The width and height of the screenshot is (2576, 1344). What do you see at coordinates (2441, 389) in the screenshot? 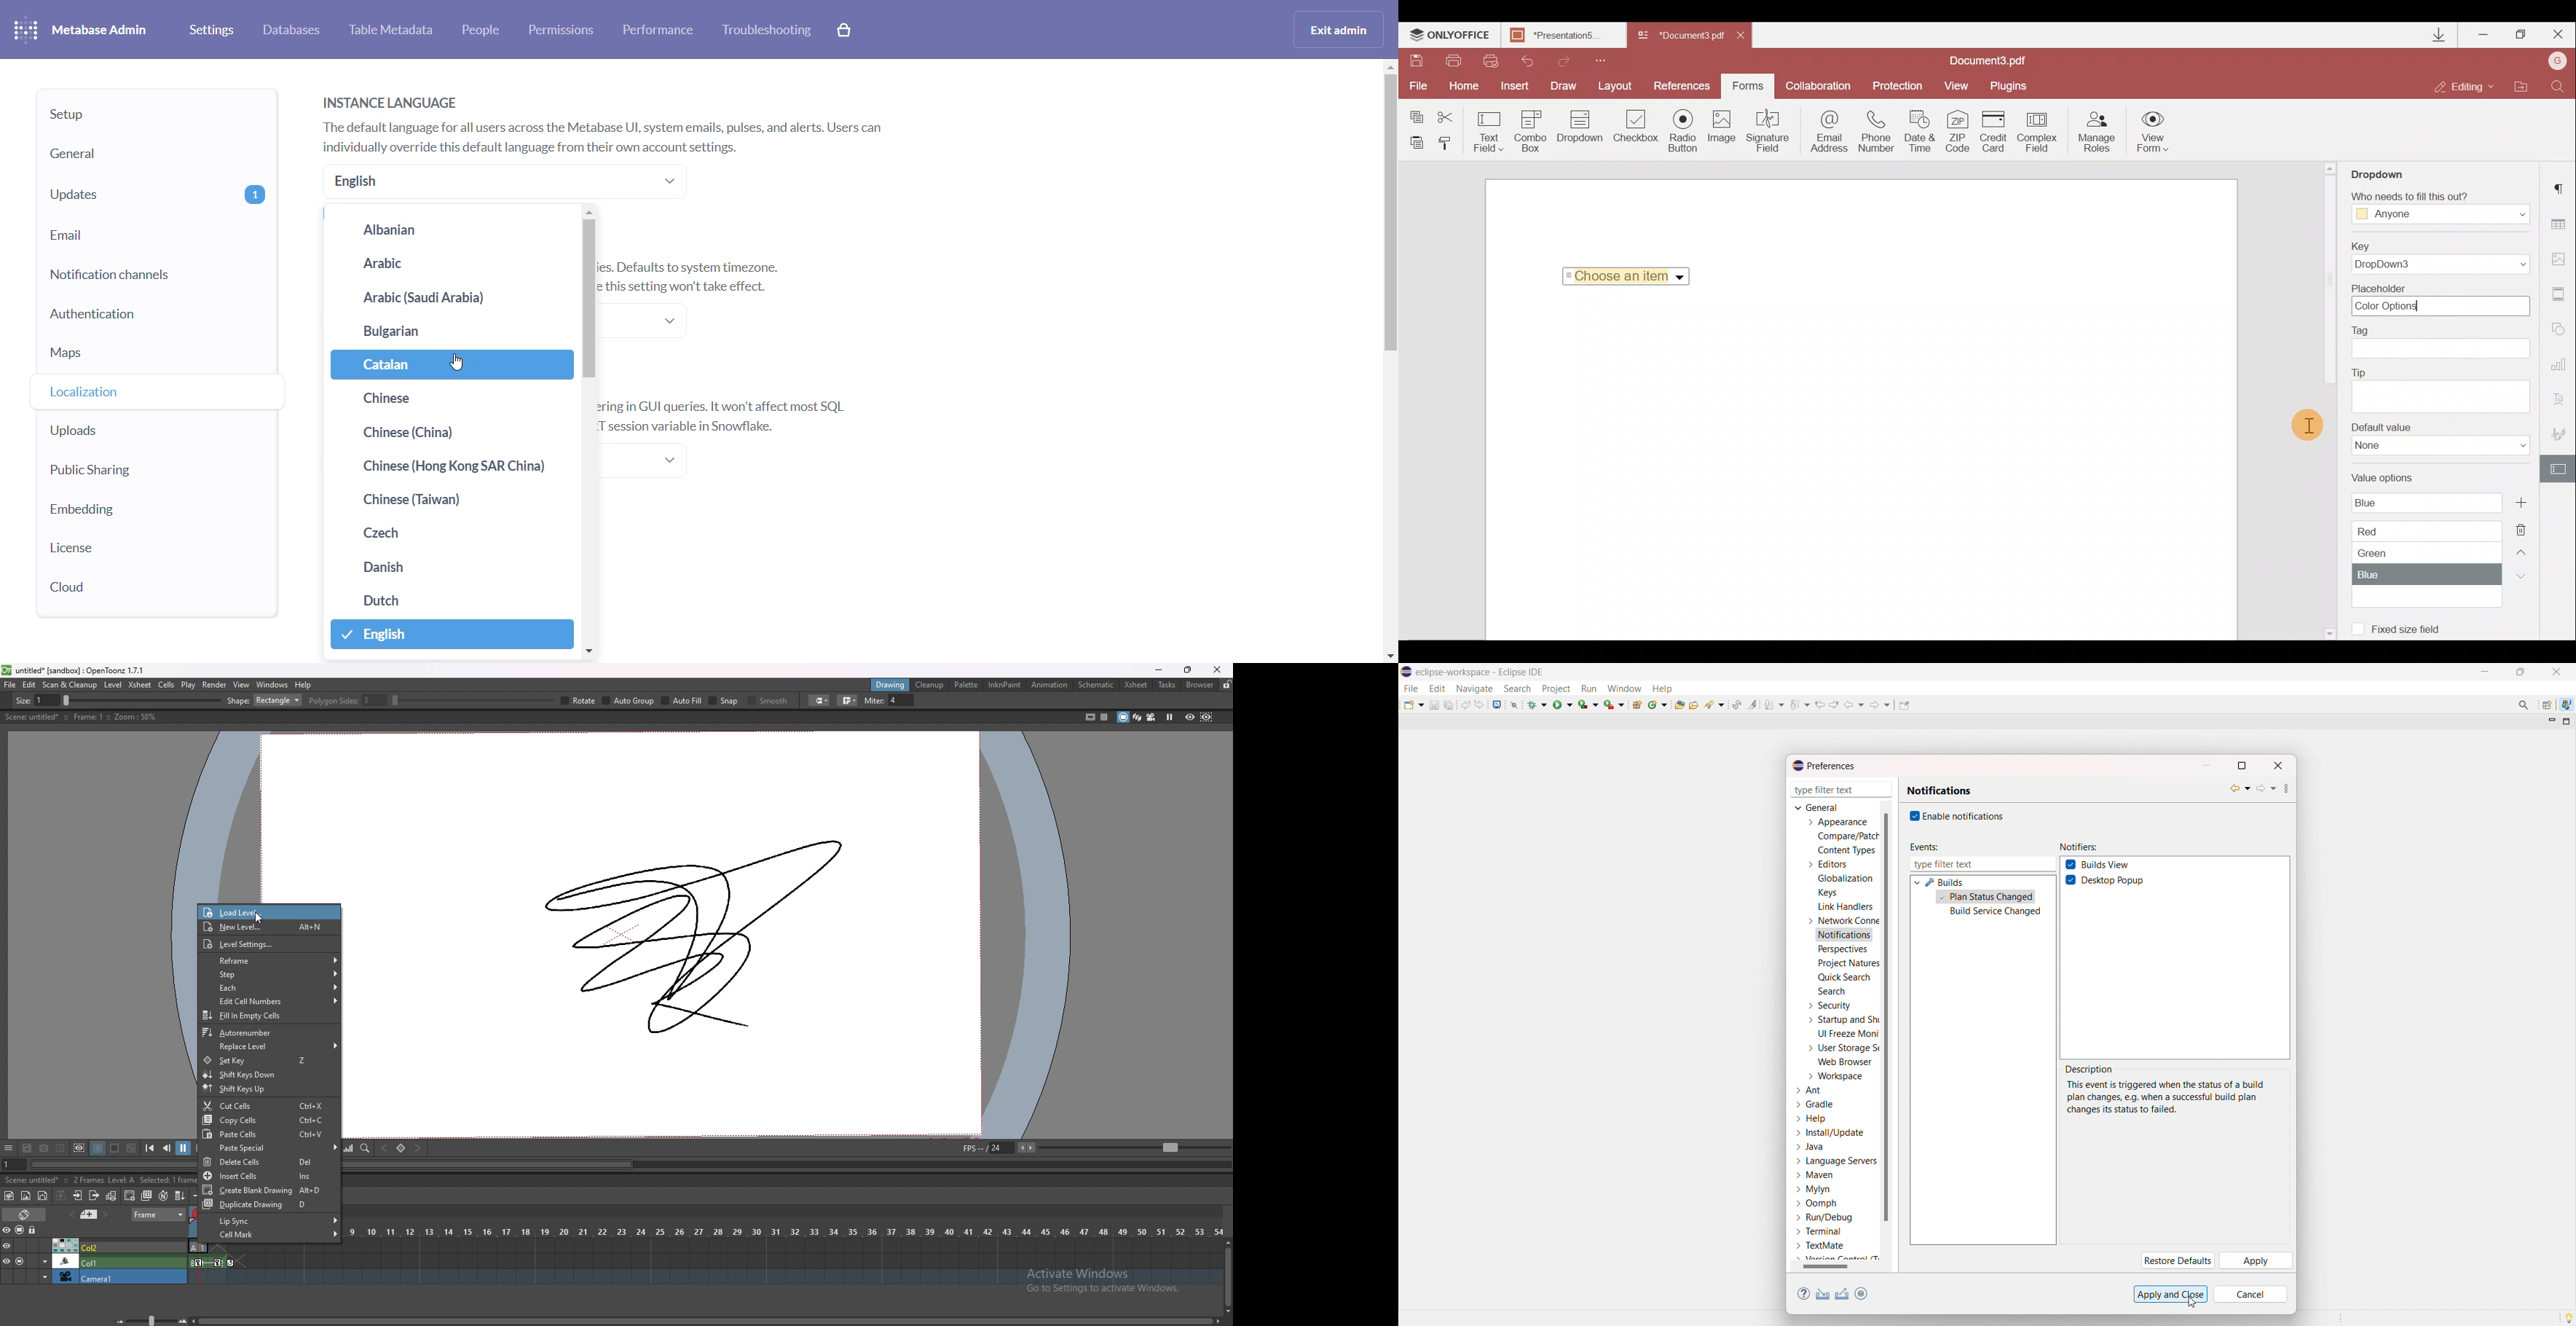
I see `Tip` at bounding box center [2441, 389].